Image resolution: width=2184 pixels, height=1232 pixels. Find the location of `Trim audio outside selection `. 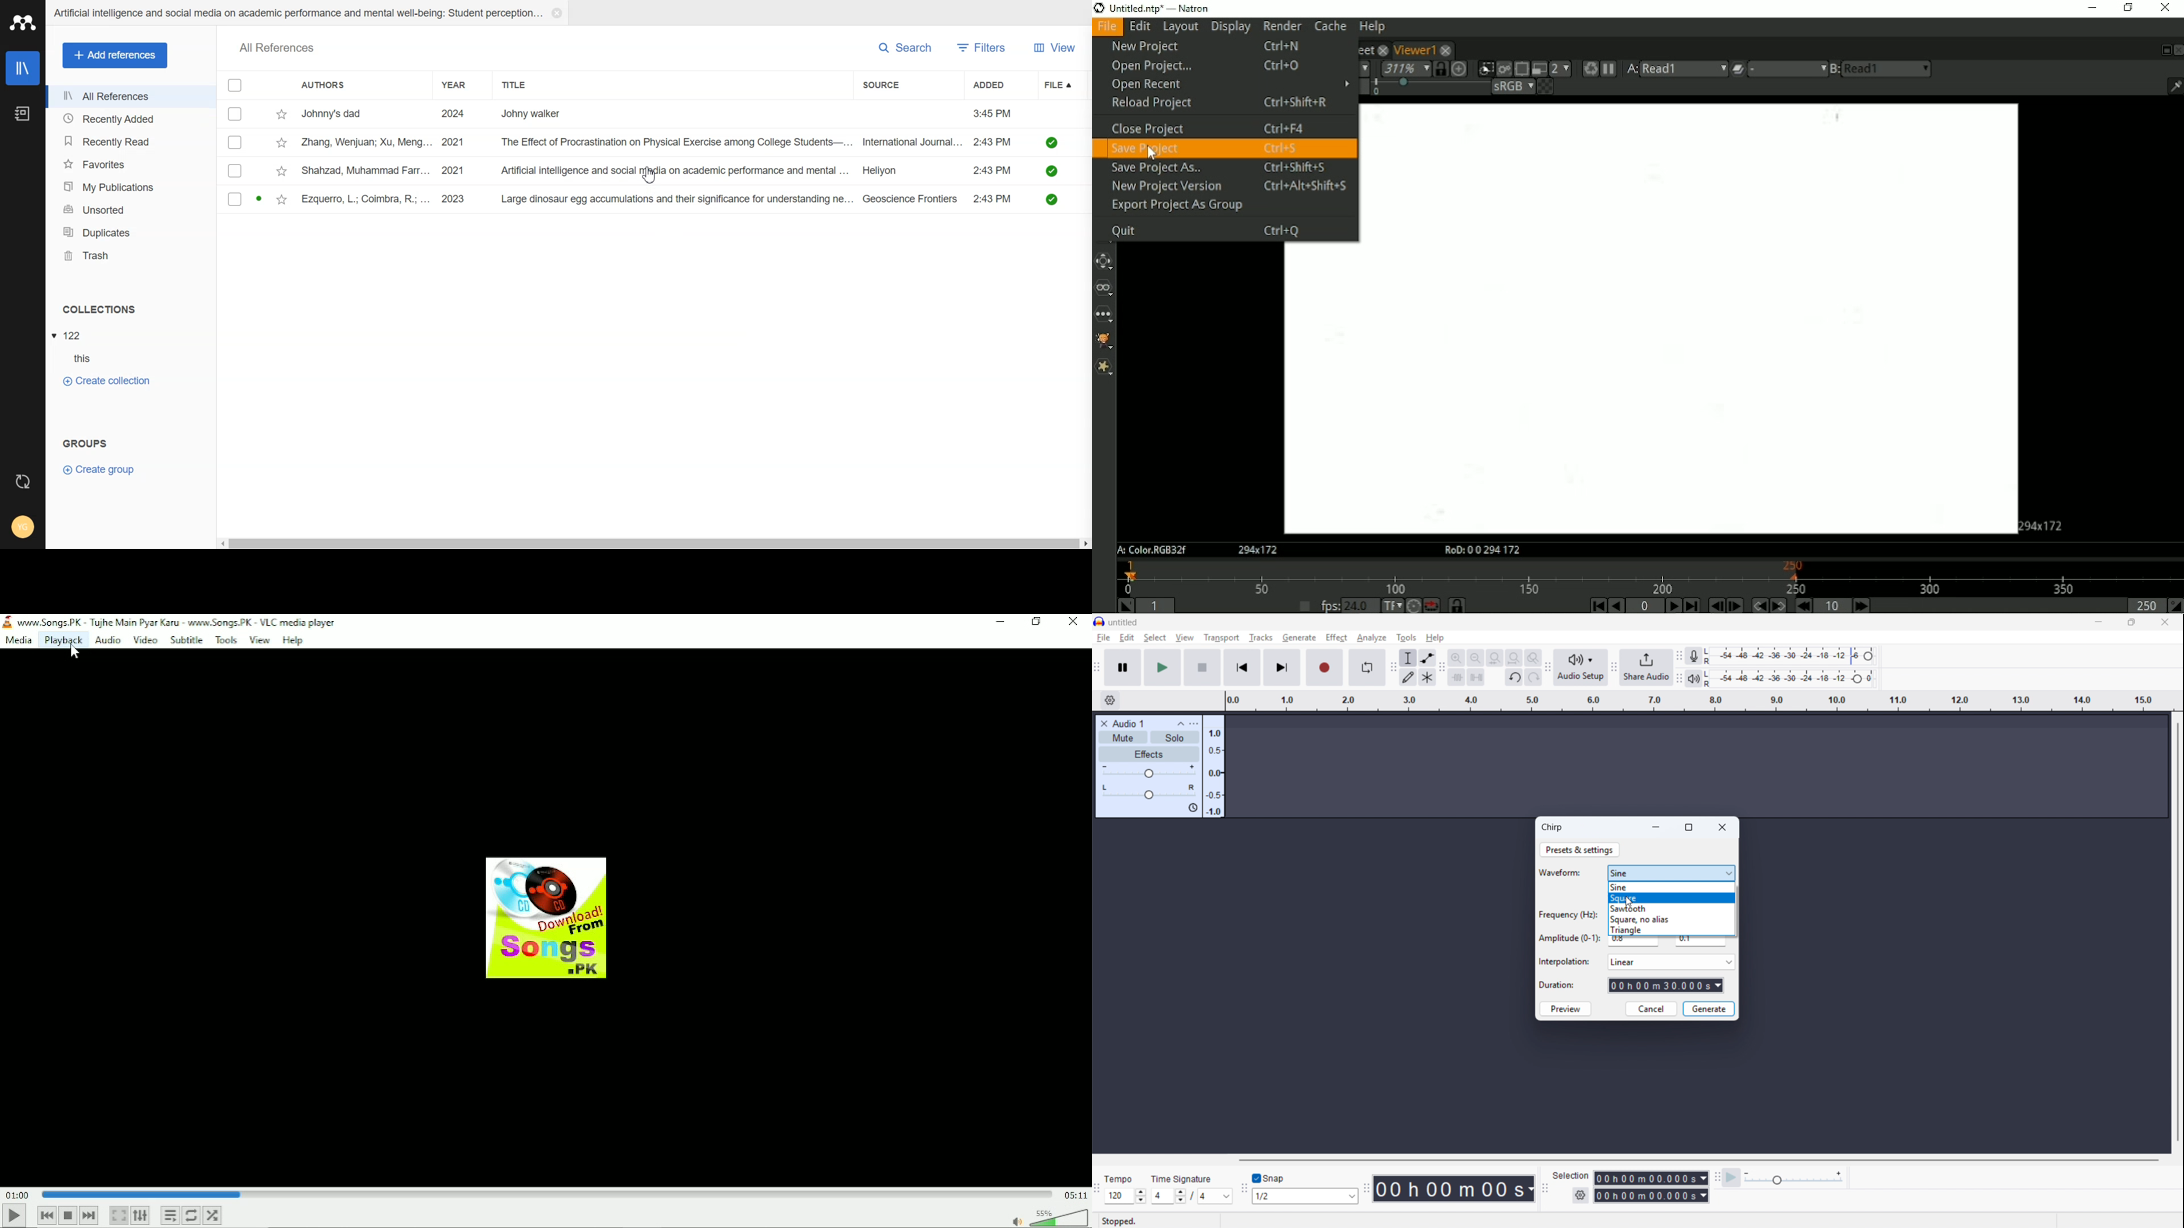

Trim audio outside selection  is located at coordinates (1457, 677).